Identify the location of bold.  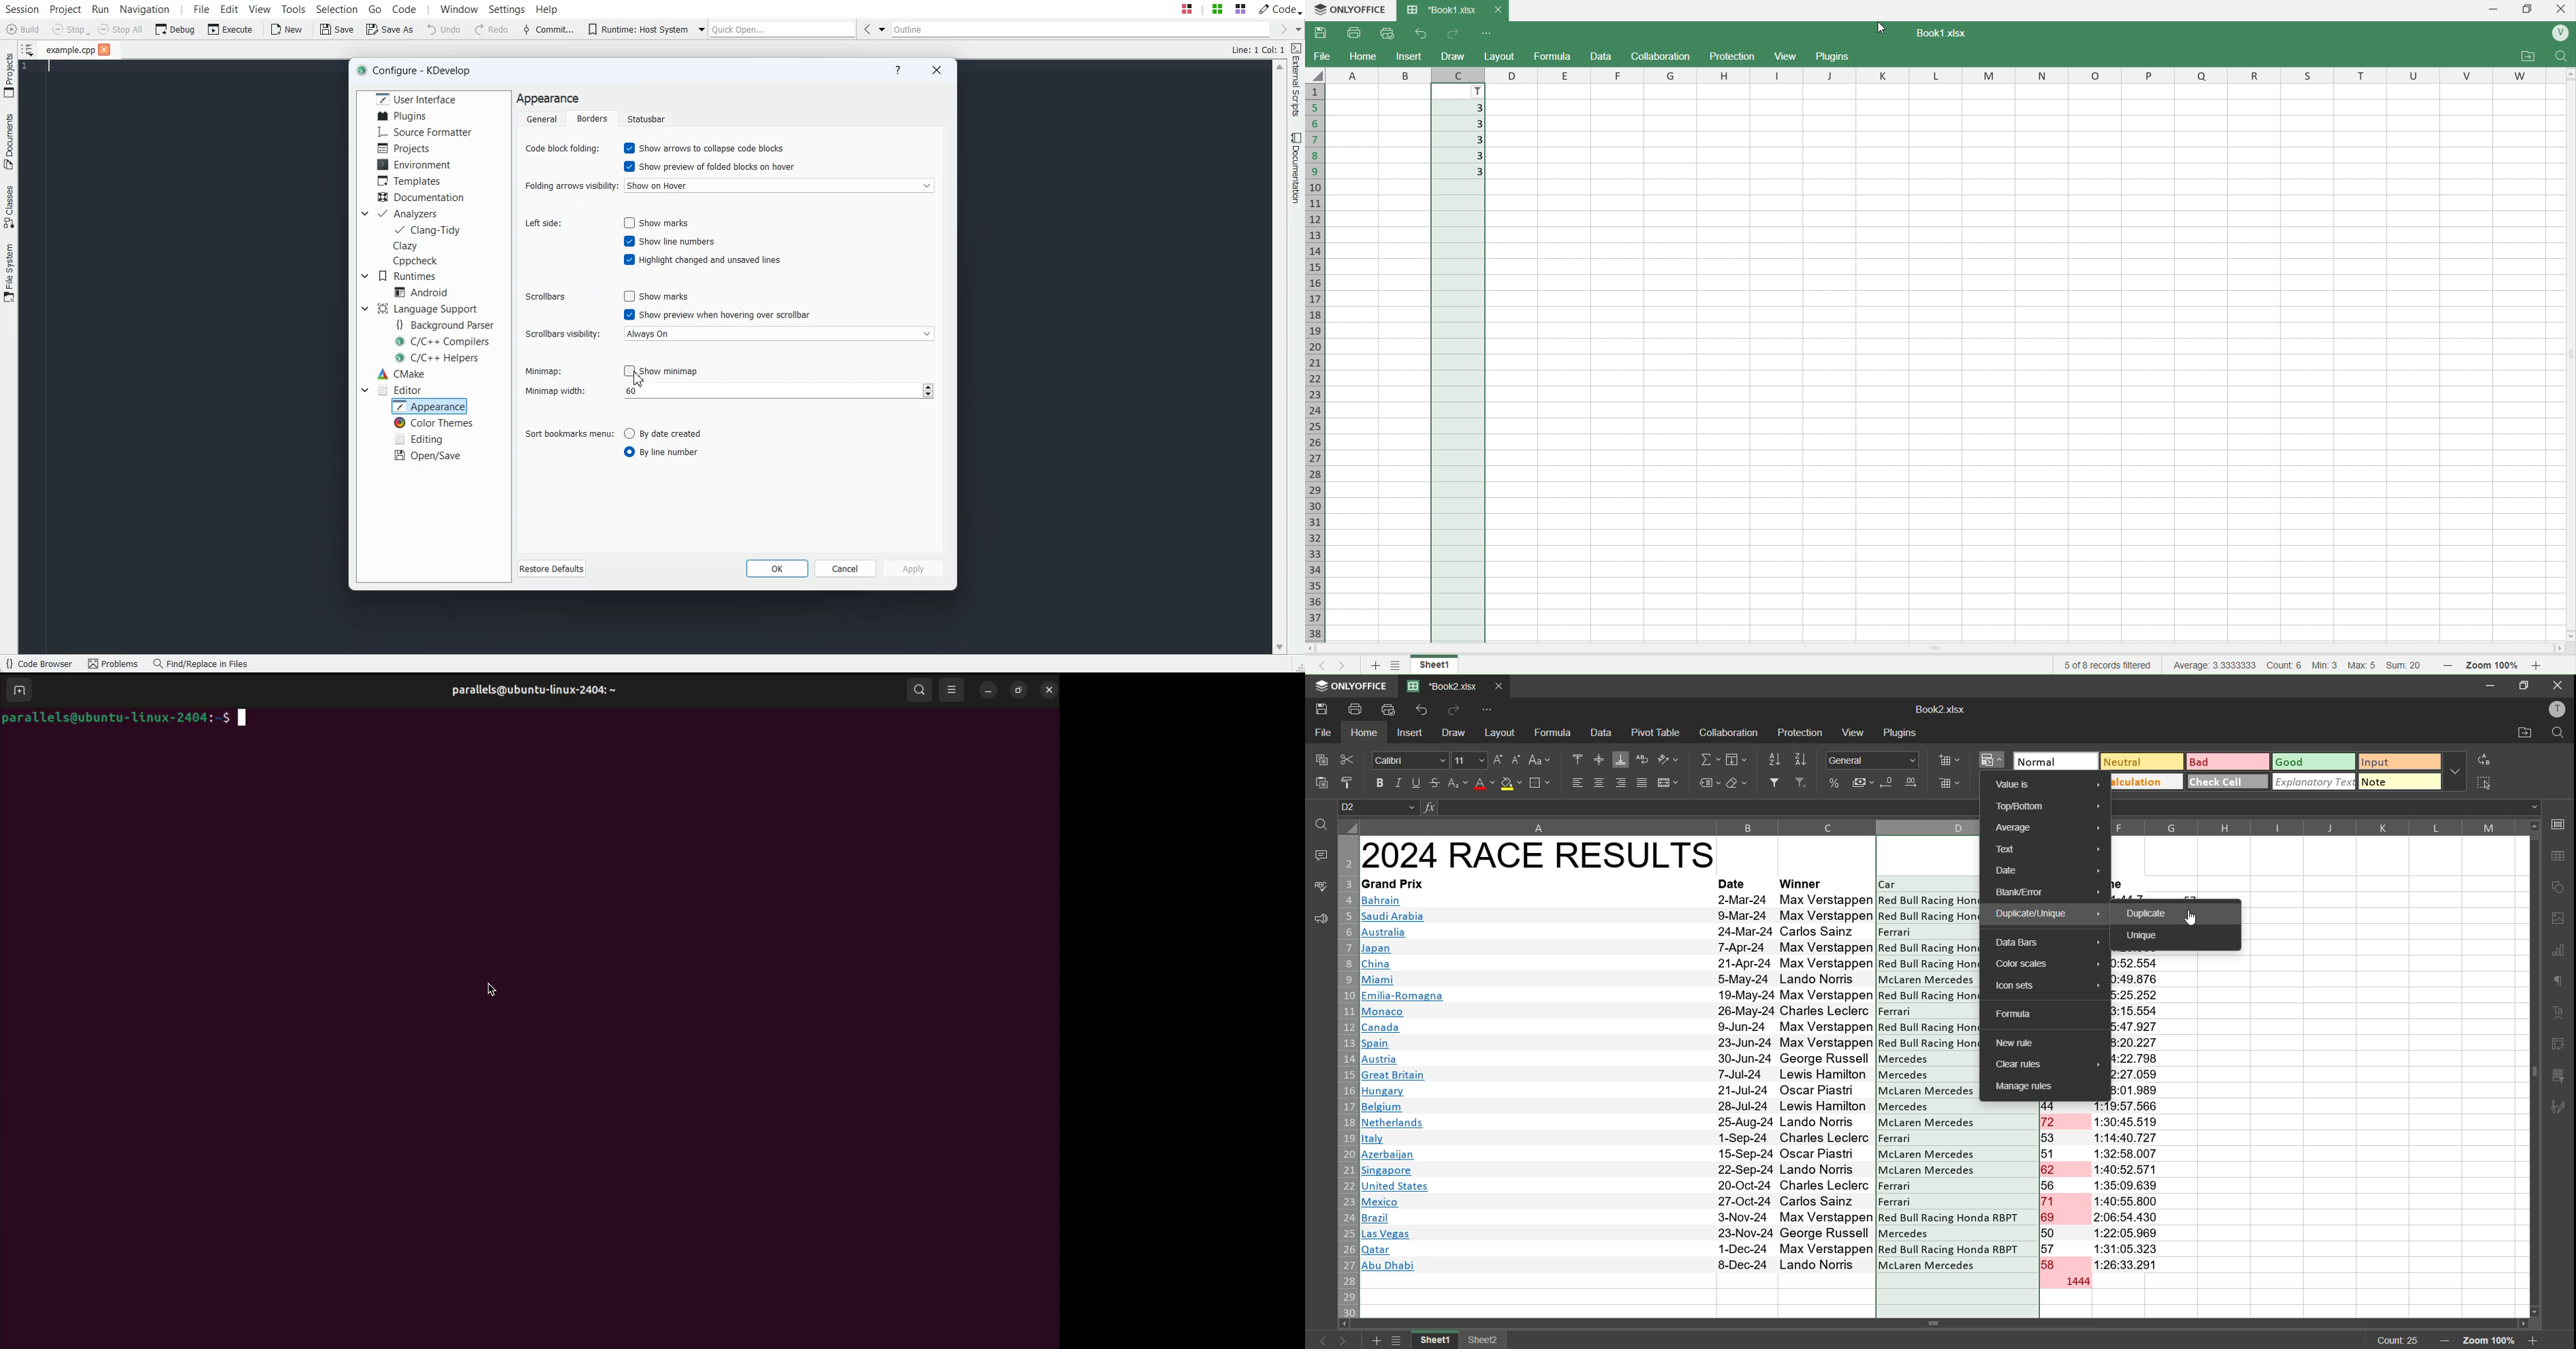
(1382, 783).